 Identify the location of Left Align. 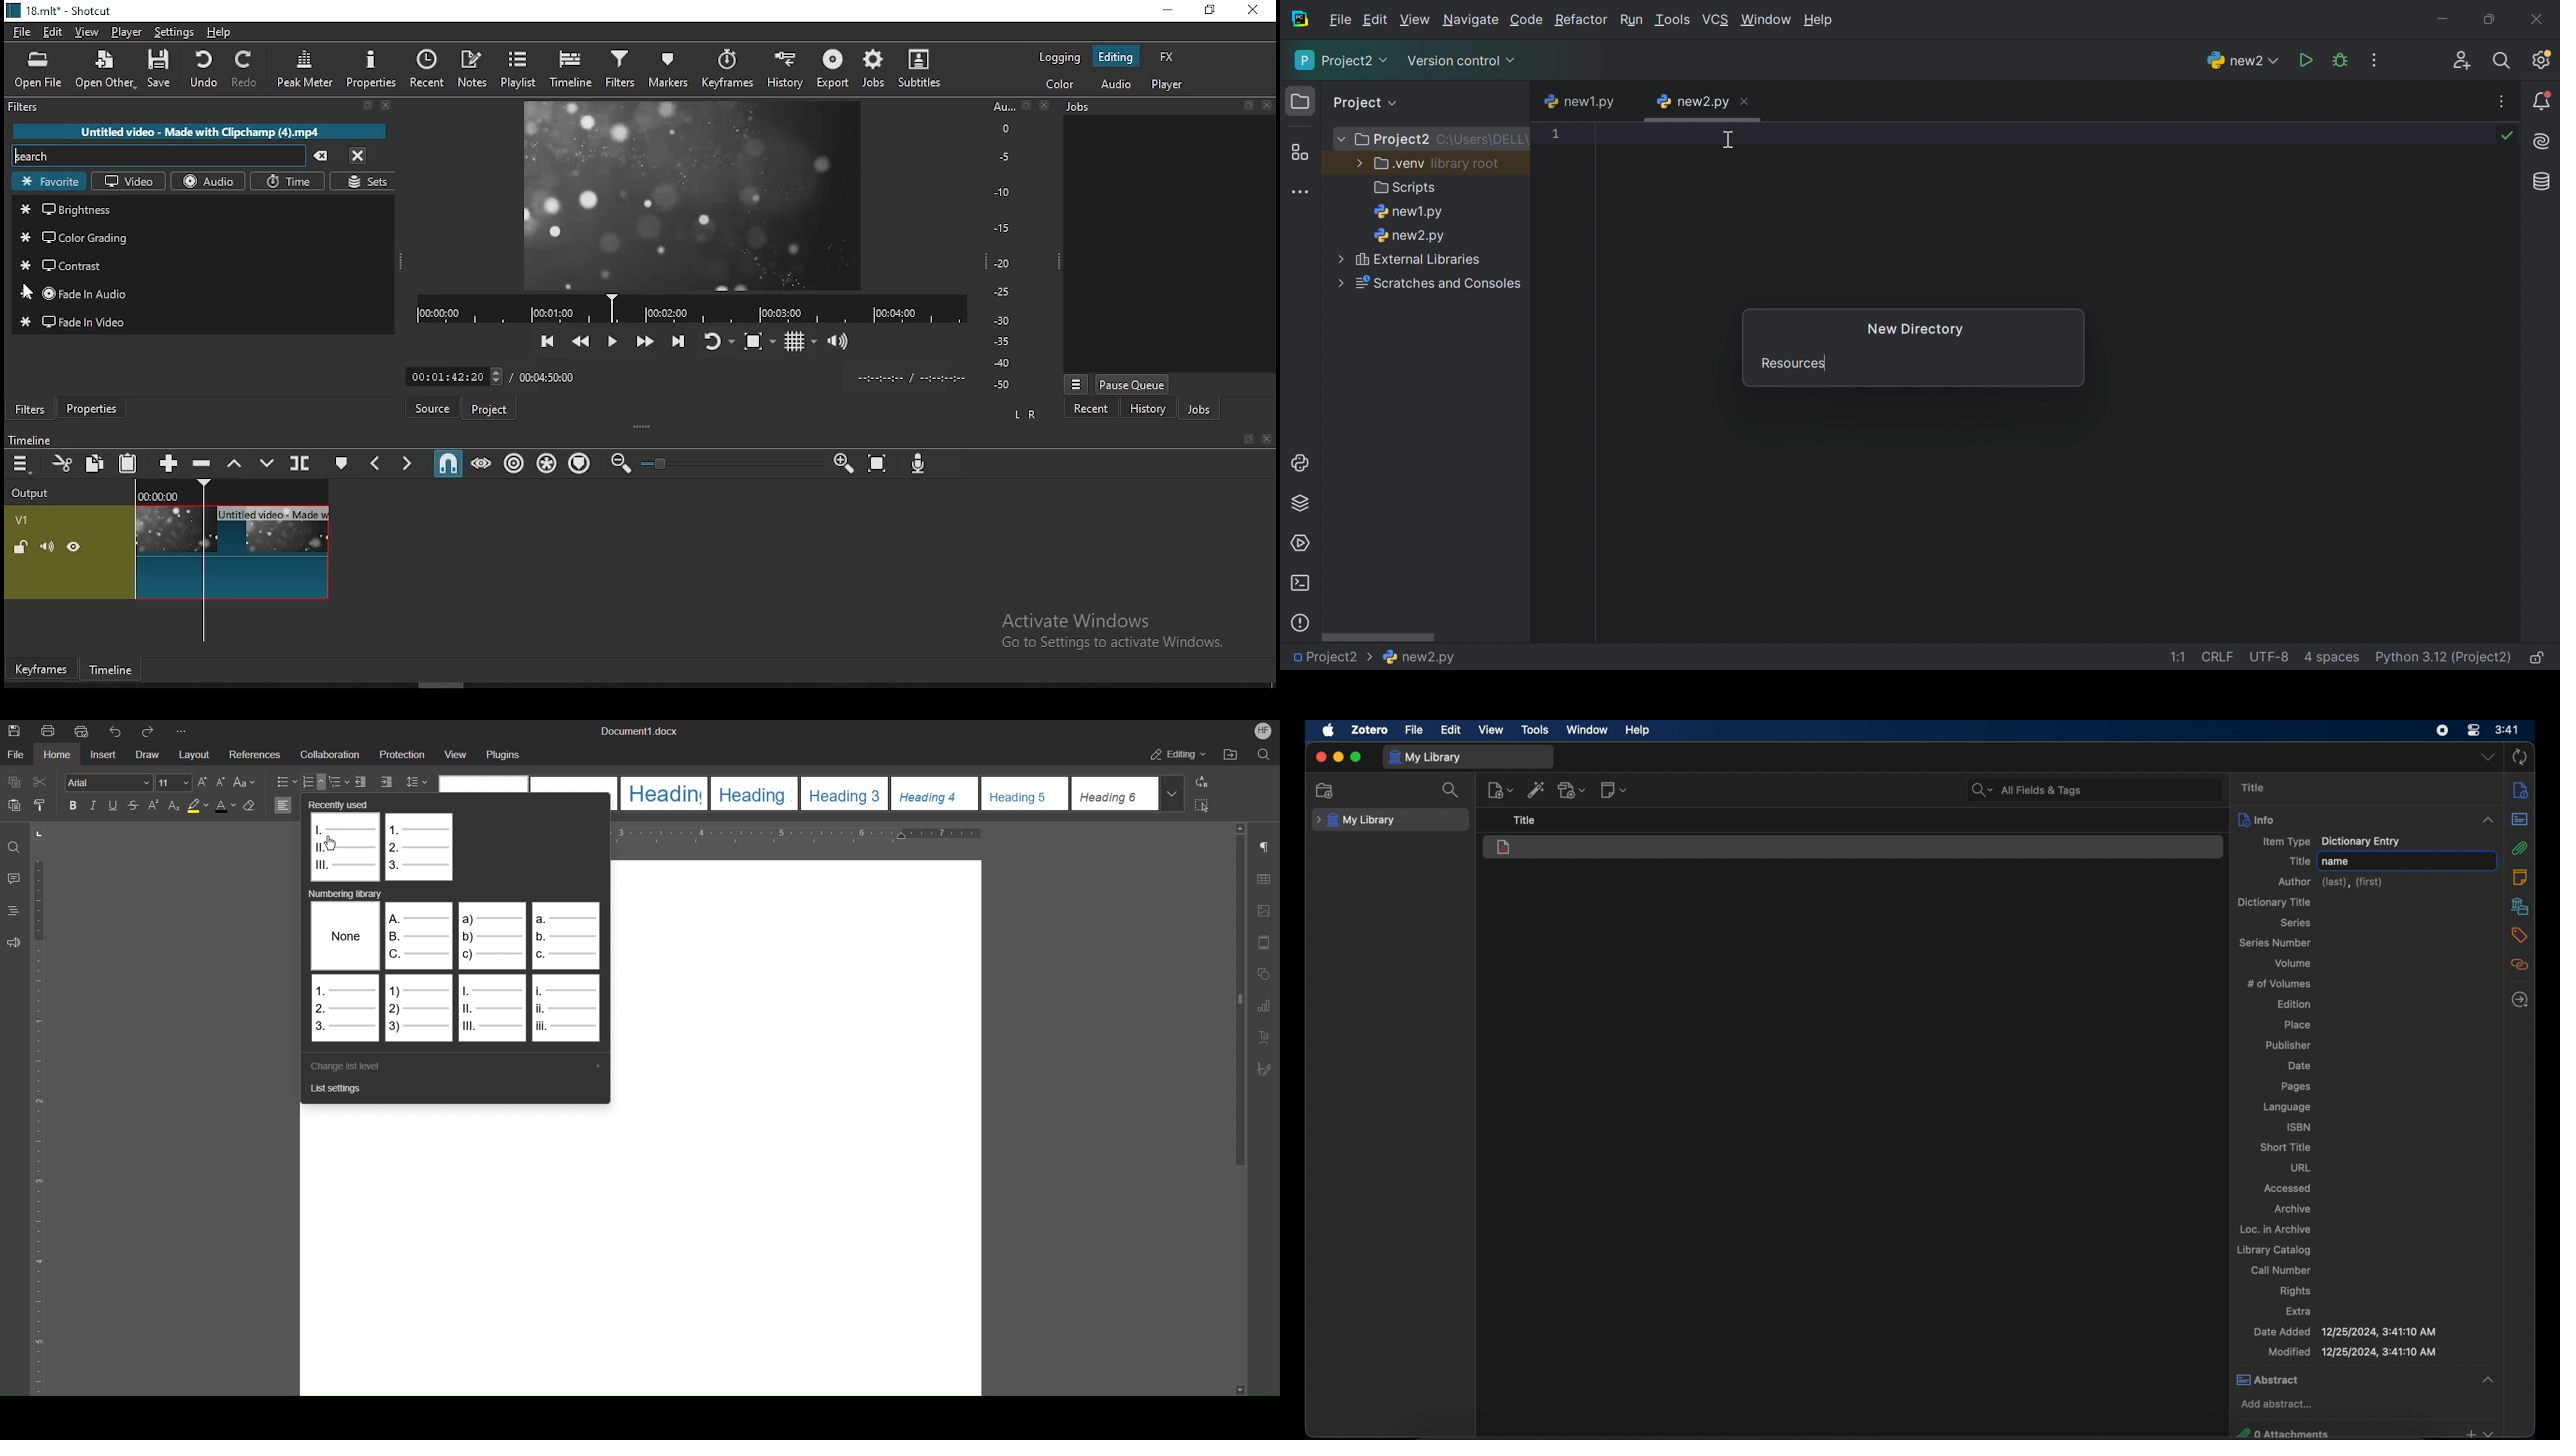
(283, 806).